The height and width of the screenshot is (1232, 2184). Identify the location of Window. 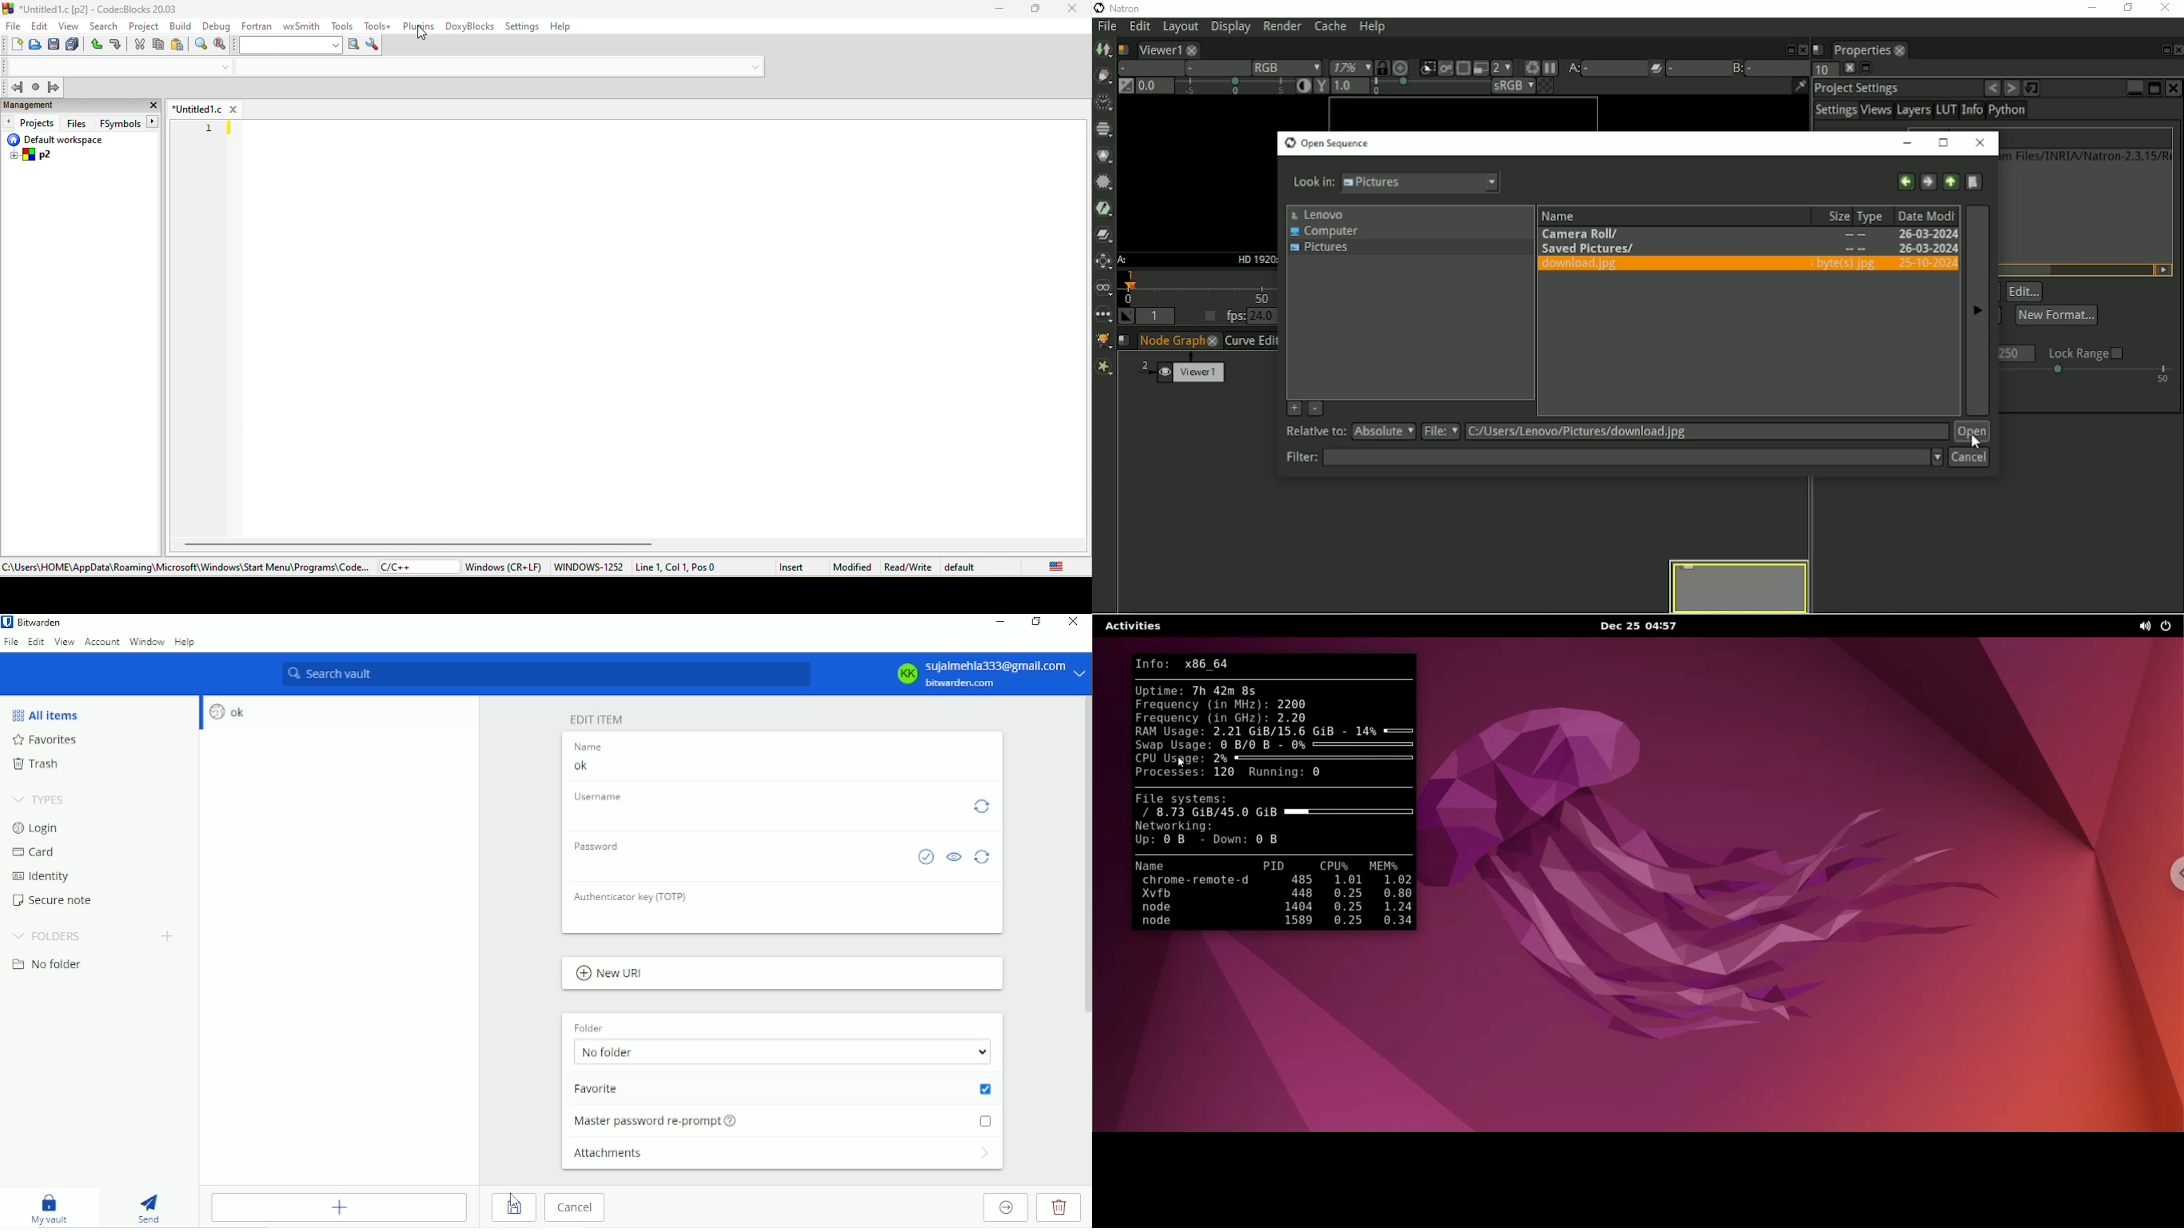
(146, 642).